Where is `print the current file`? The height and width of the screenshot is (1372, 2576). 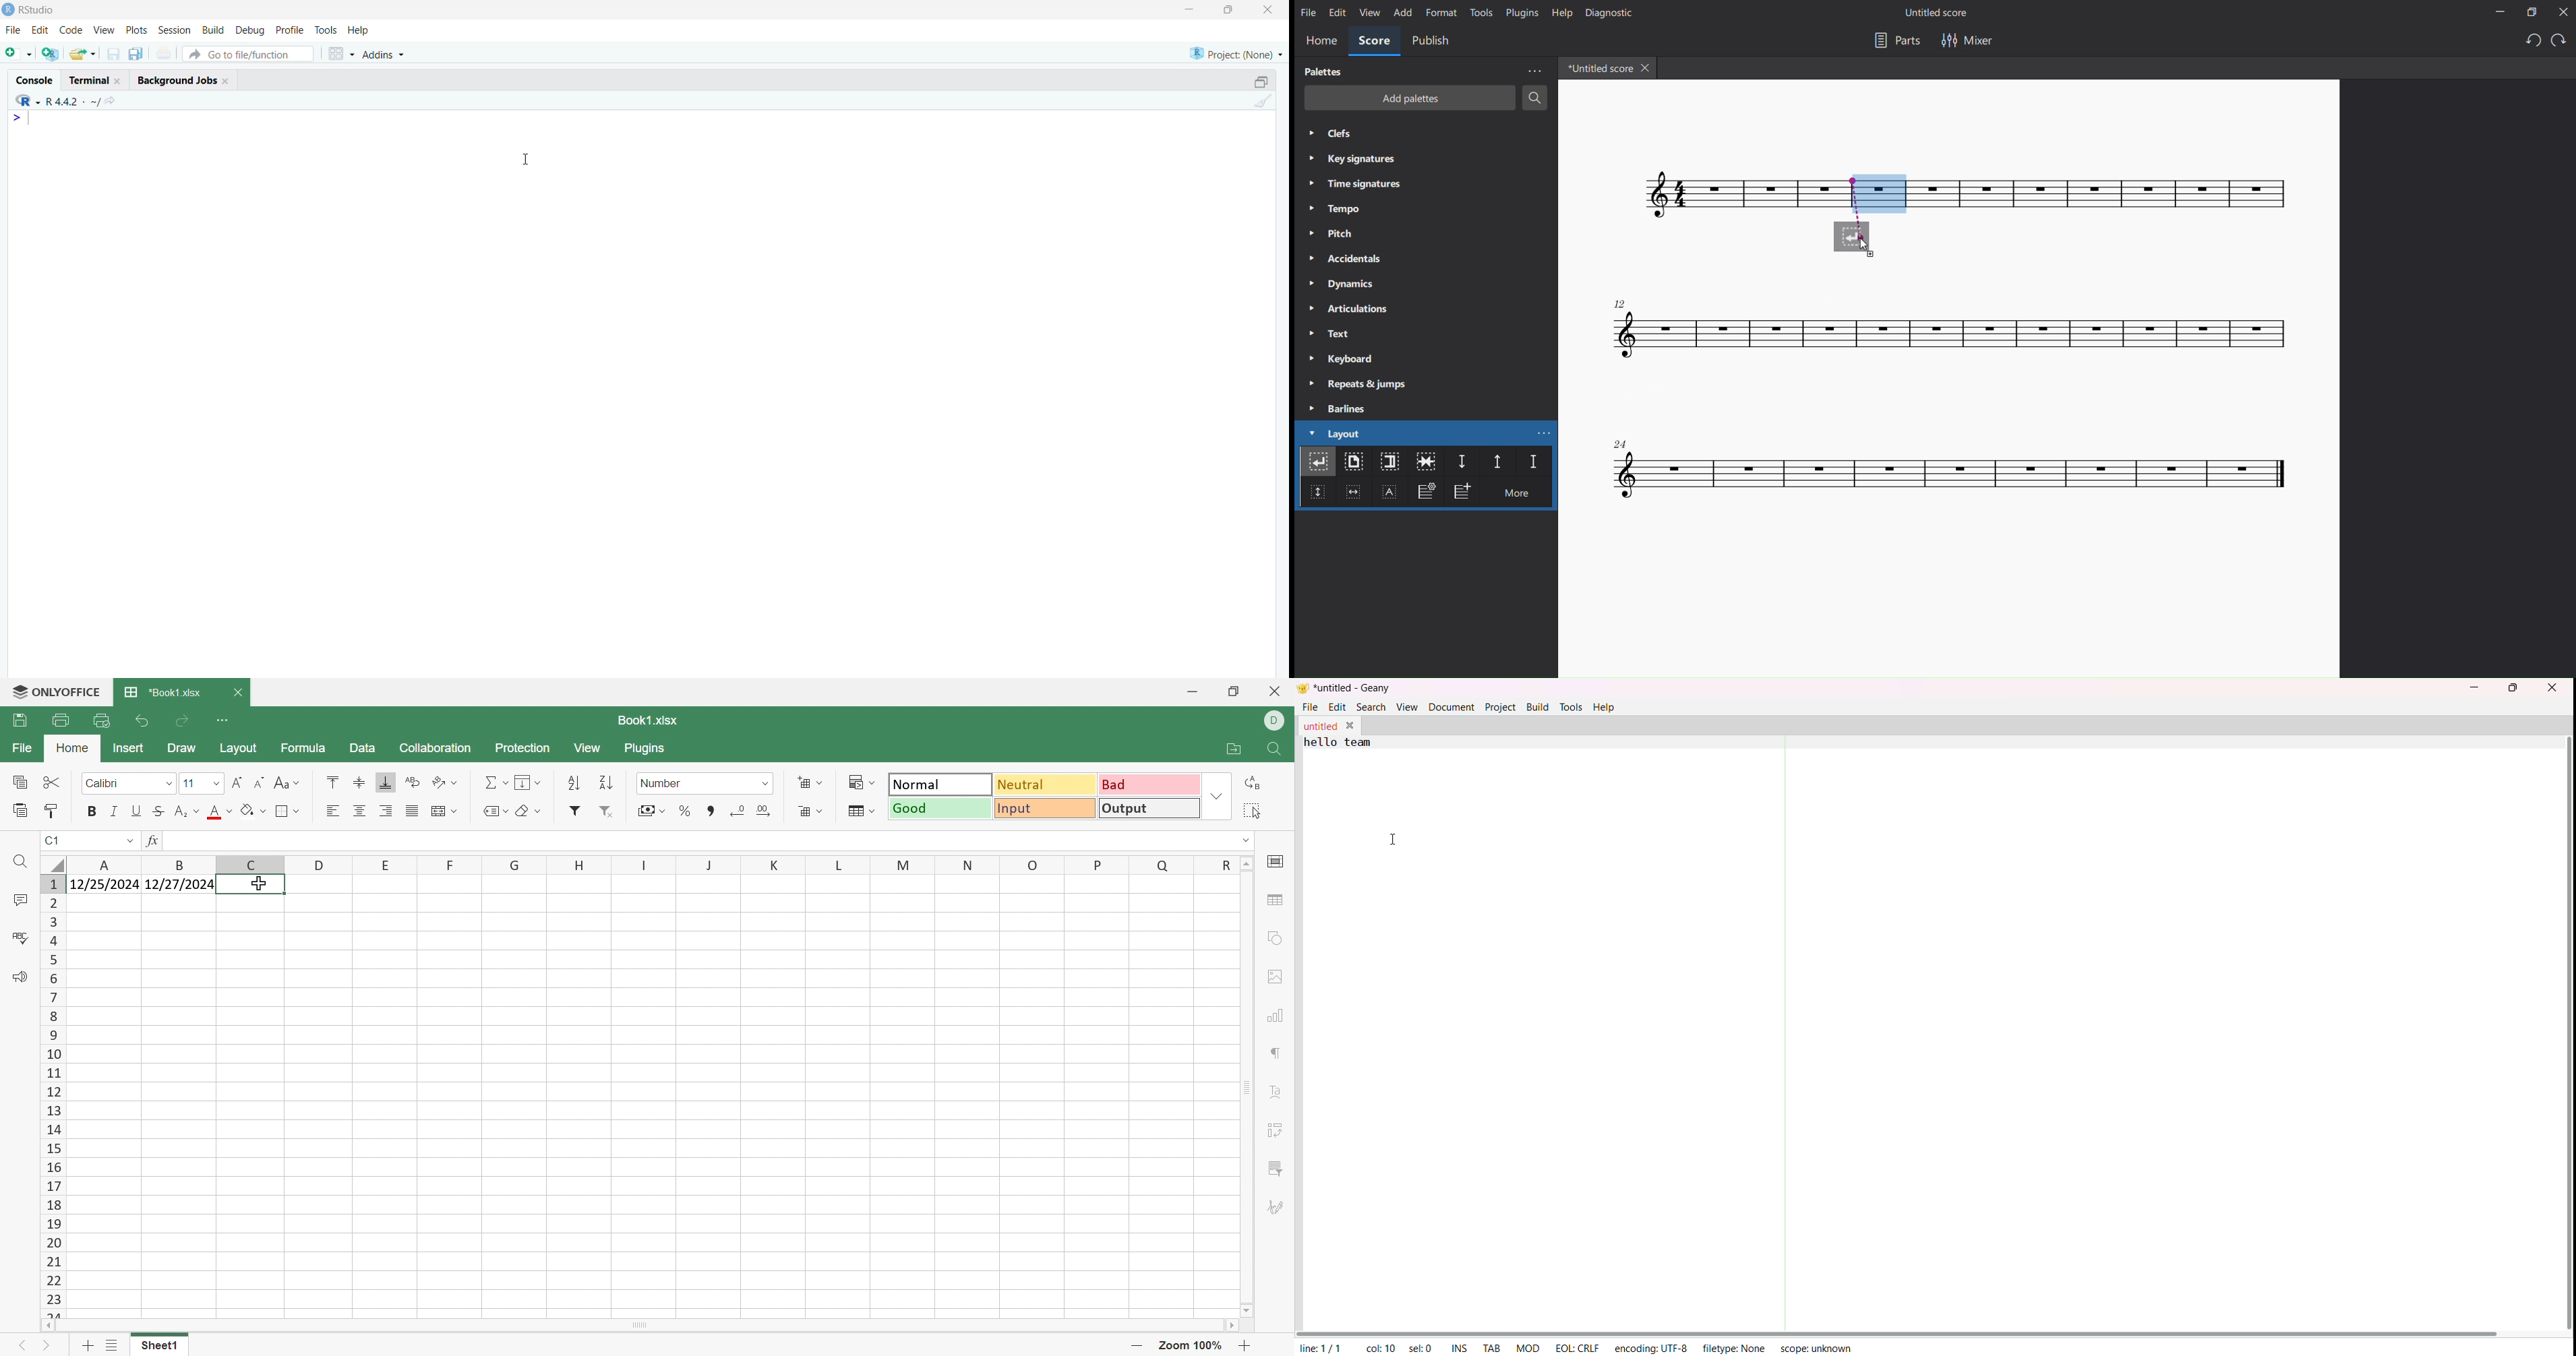 print the current file is located at coordinates (165, 54).